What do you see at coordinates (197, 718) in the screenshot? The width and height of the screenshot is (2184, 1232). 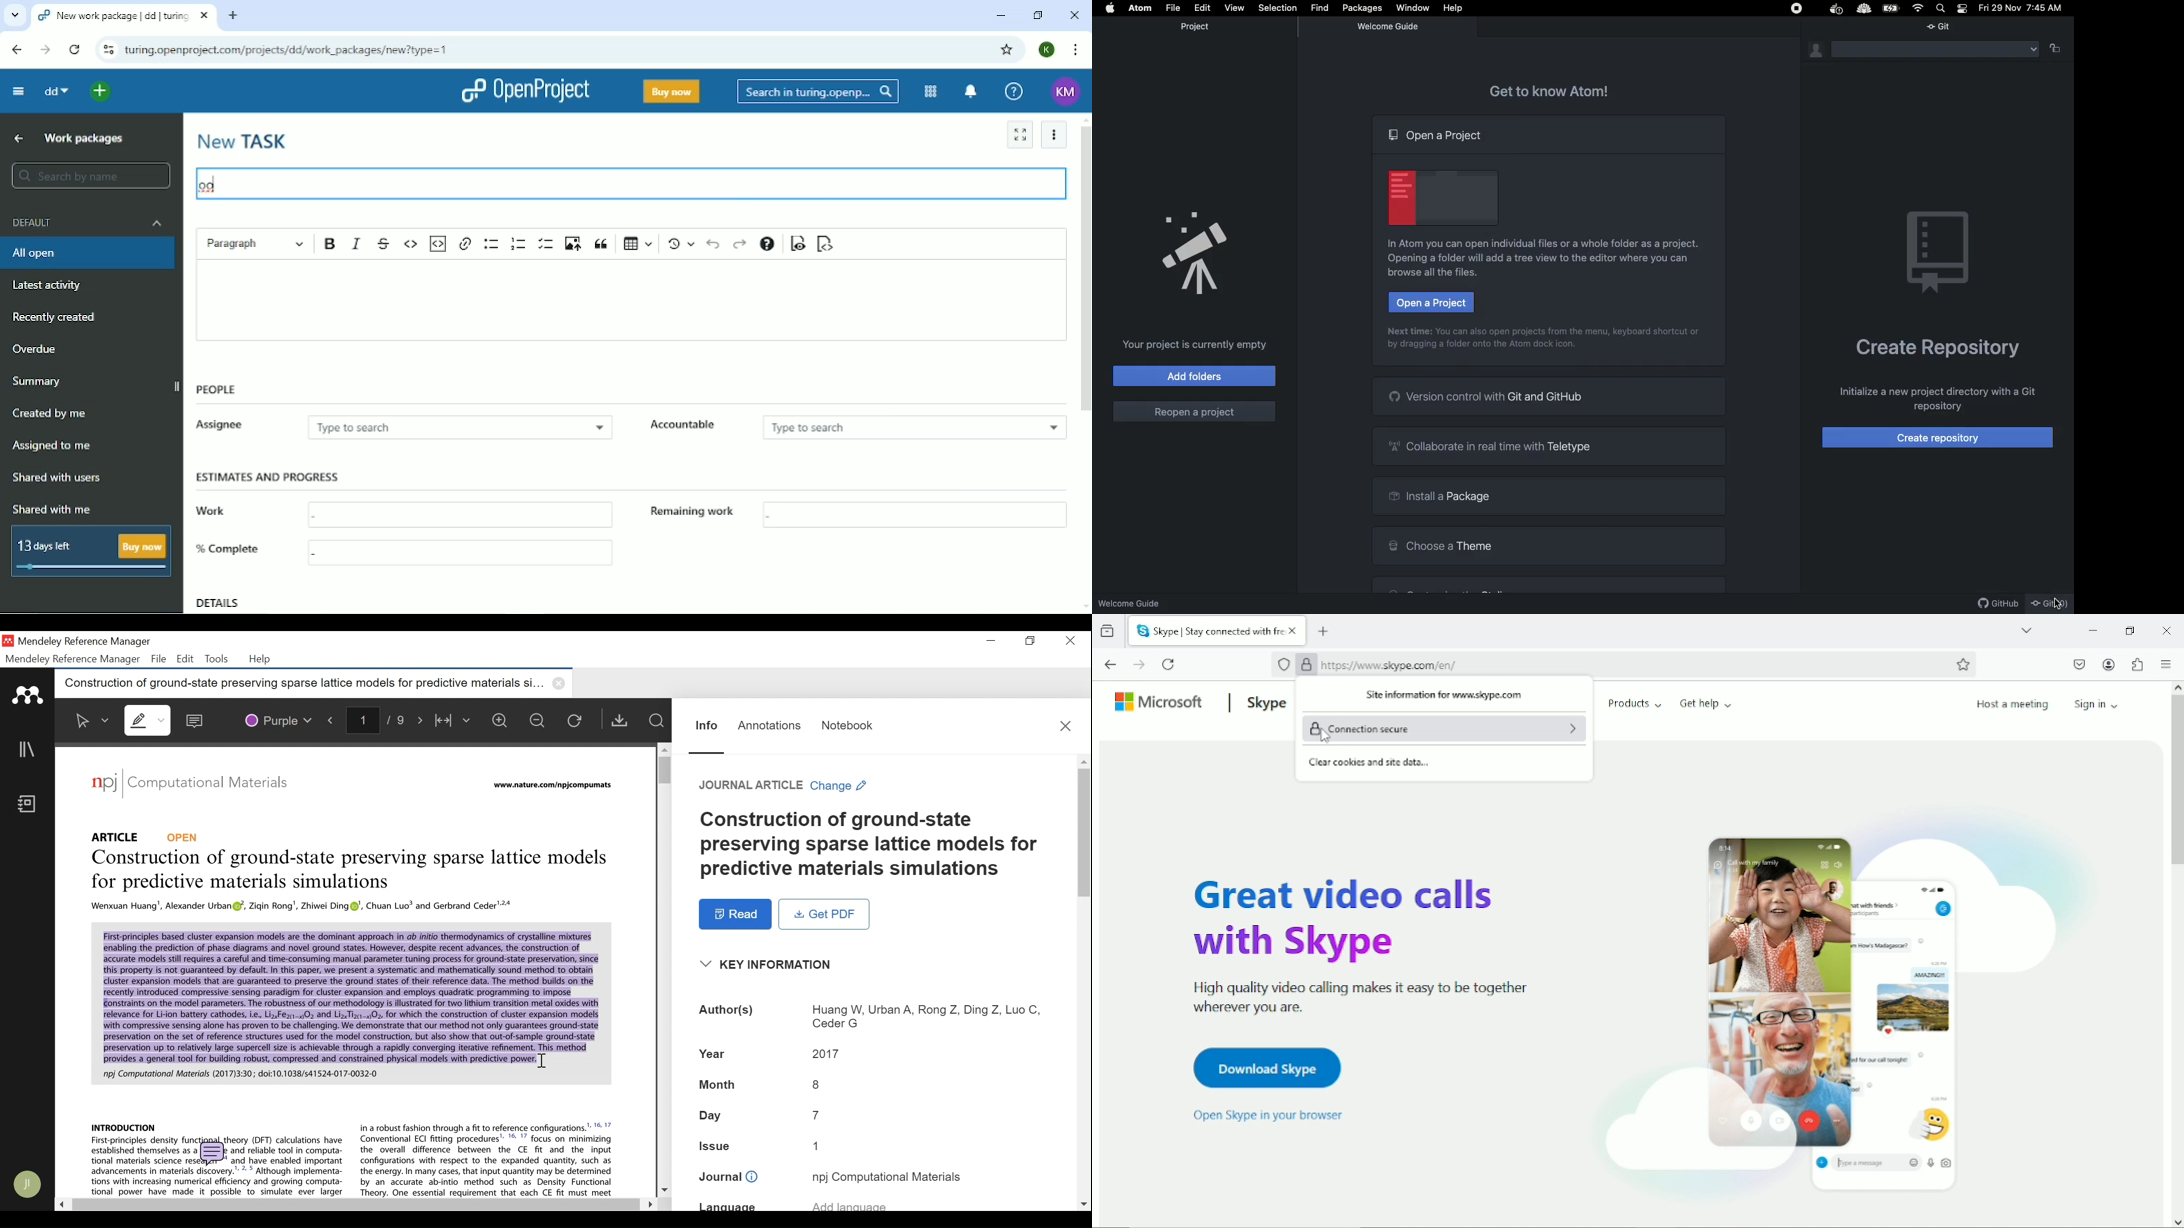 I see `Sticky Note` at bounding box center [197, 718].